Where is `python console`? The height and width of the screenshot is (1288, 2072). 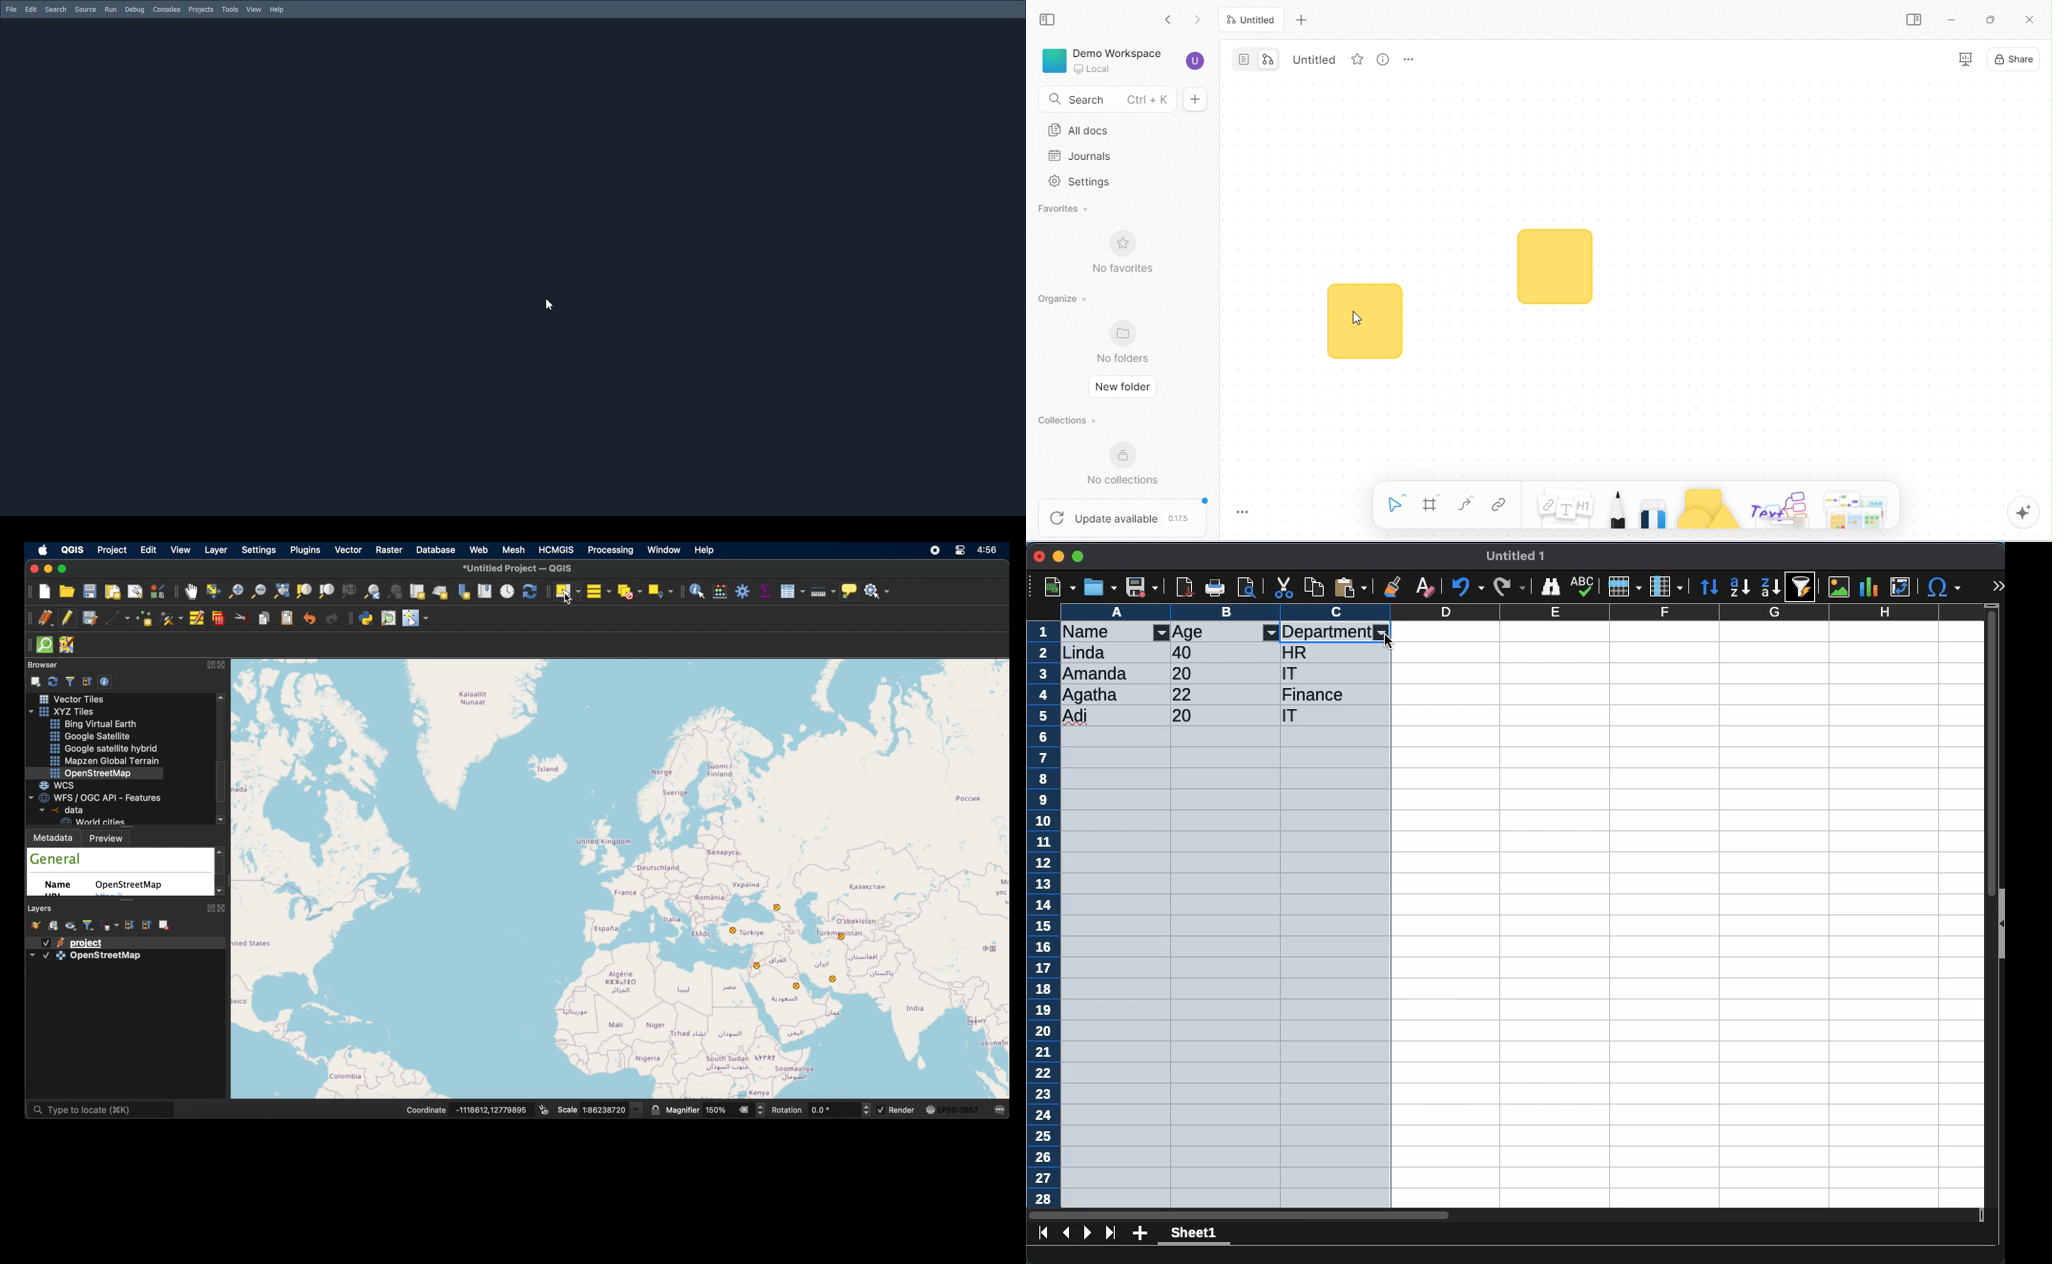
python console is located at coordinates (367, 618).